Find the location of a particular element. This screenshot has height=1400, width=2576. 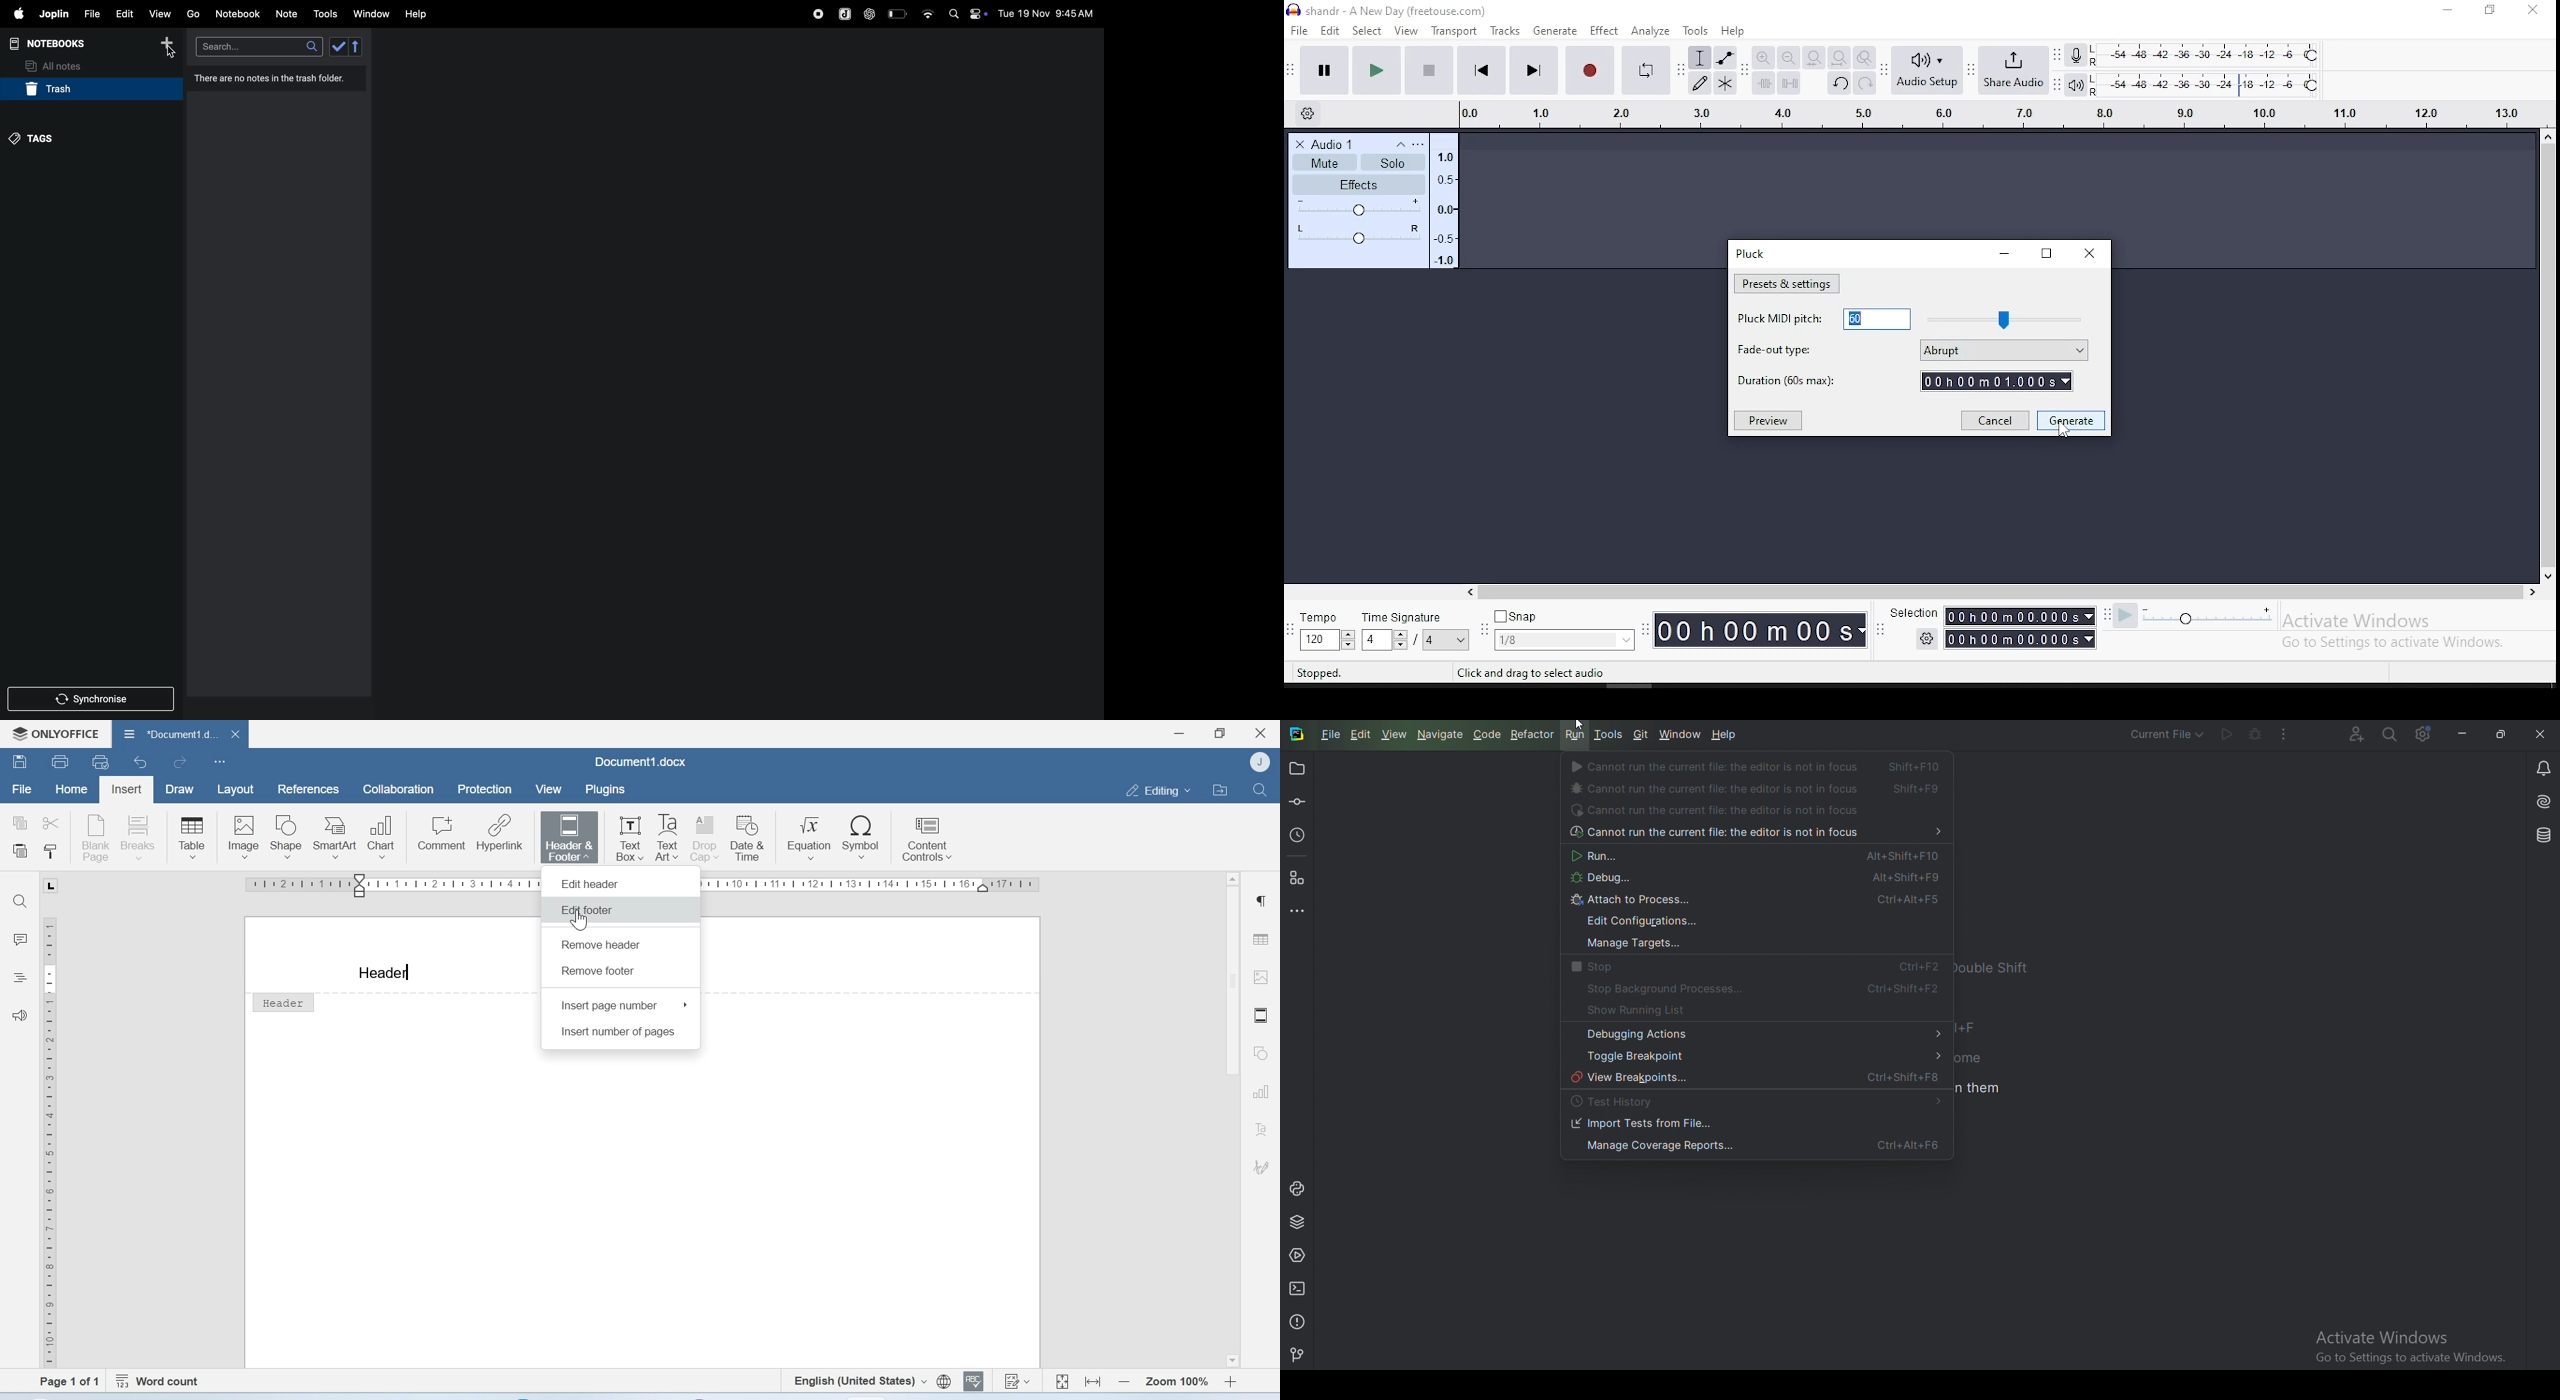

Cannot run the current file the editor is not in focus is located at coordinates (1753, 834).